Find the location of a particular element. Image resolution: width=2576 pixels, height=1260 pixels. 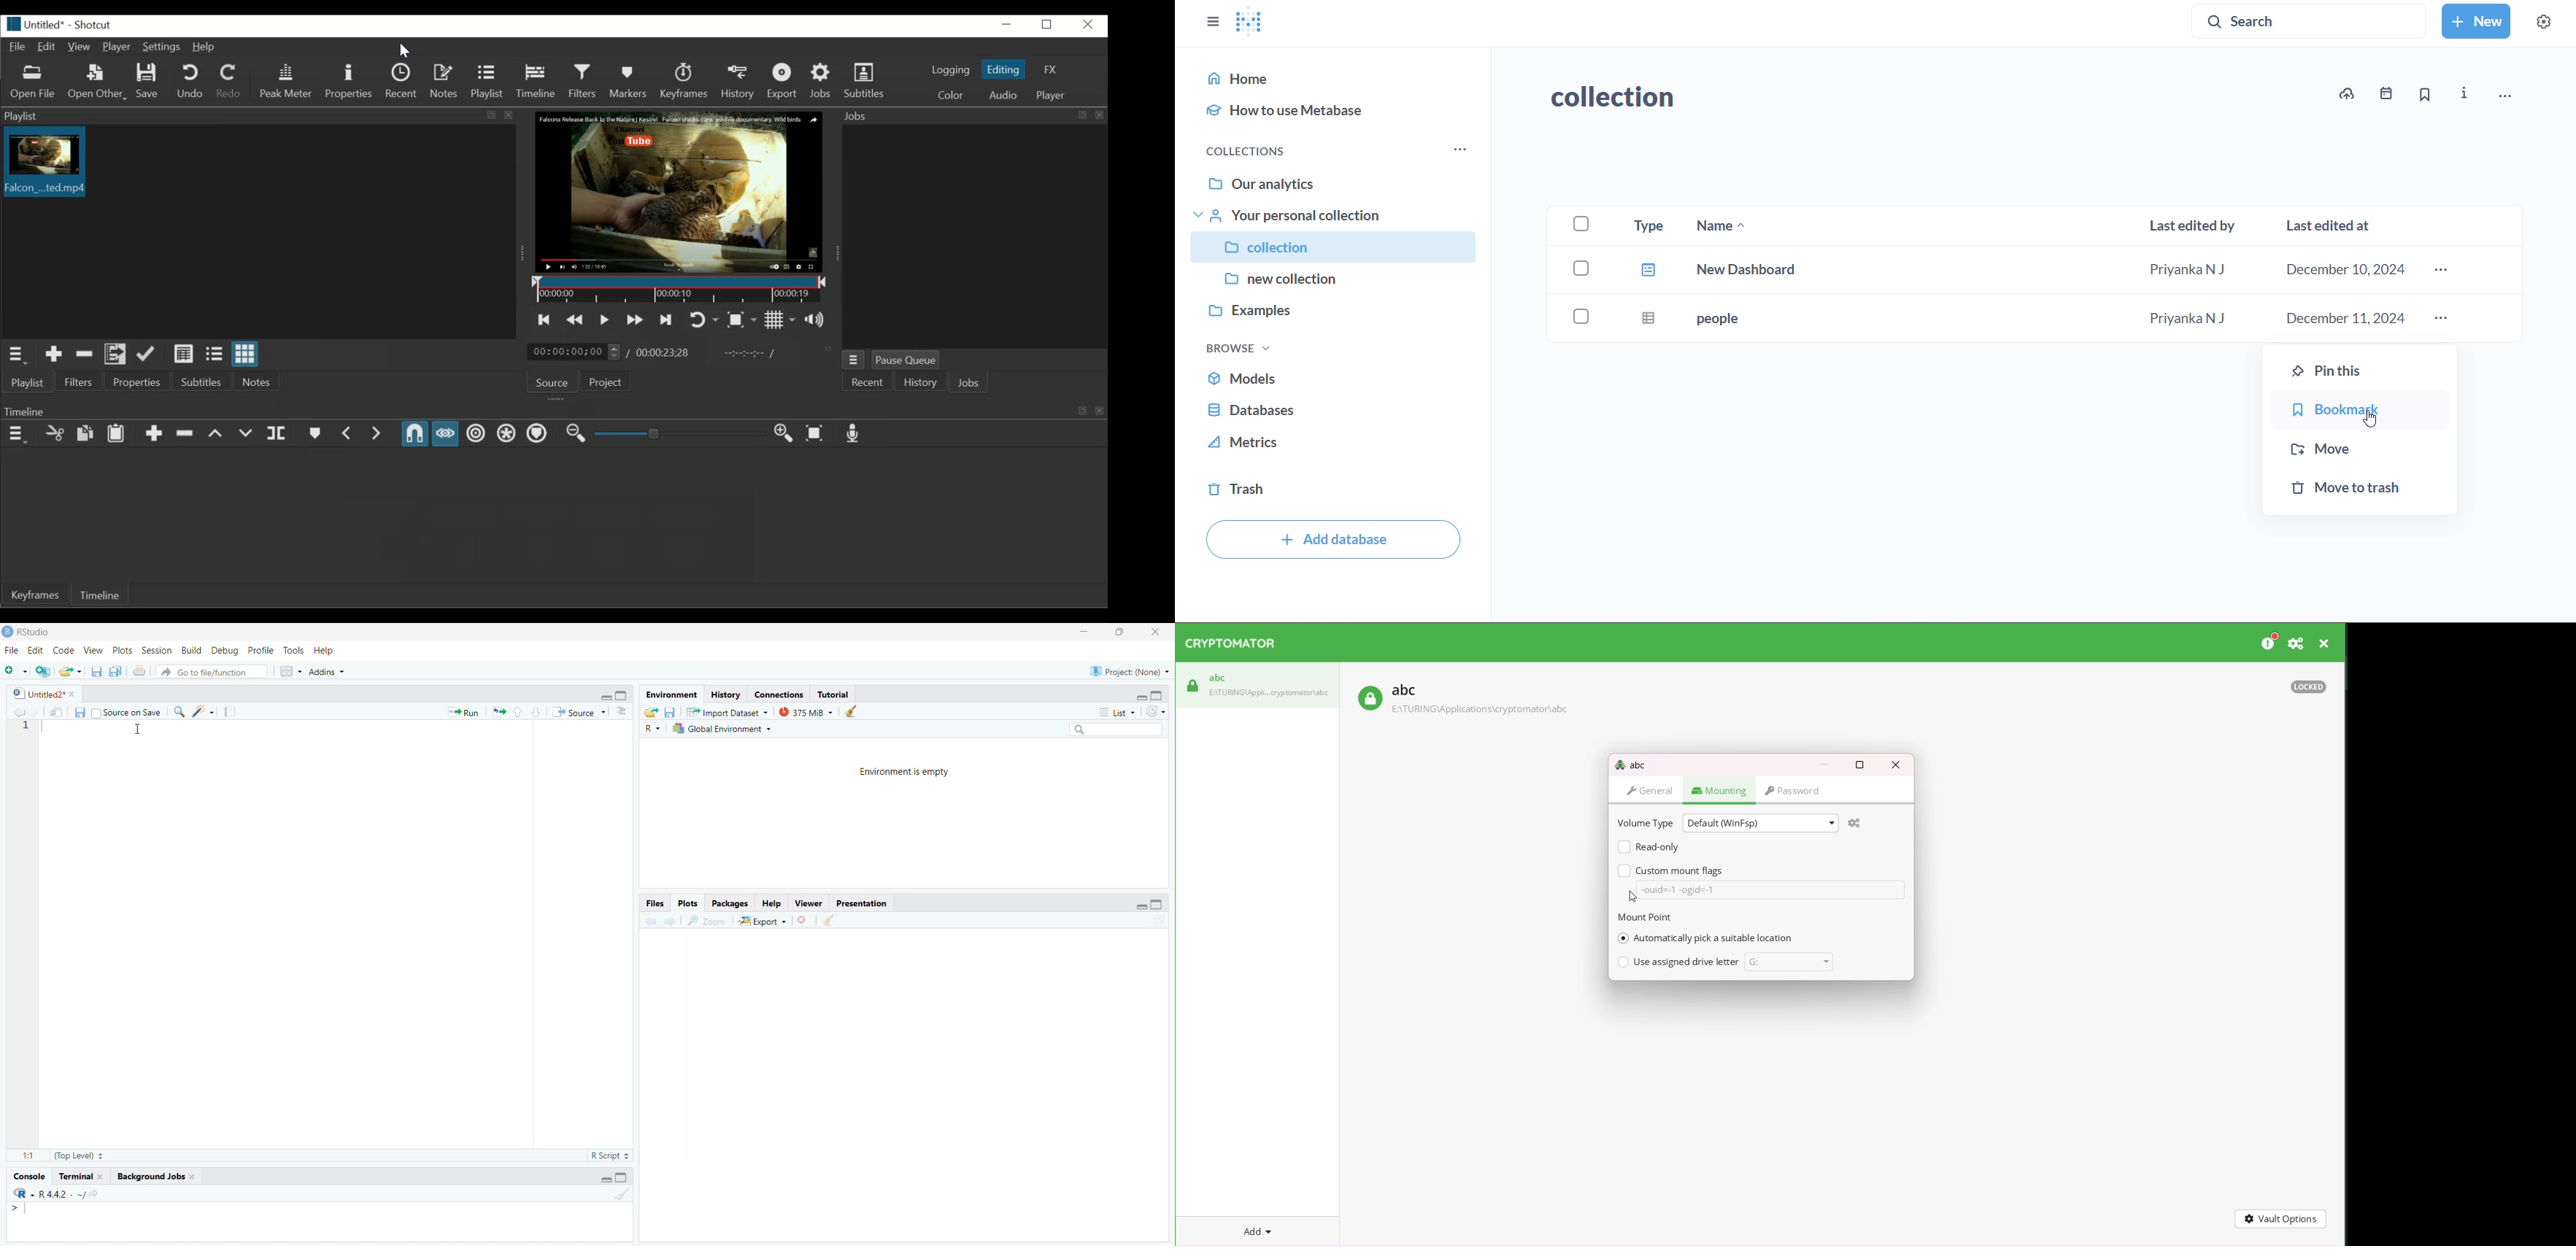

Console is located at coordinates (28, 1177).